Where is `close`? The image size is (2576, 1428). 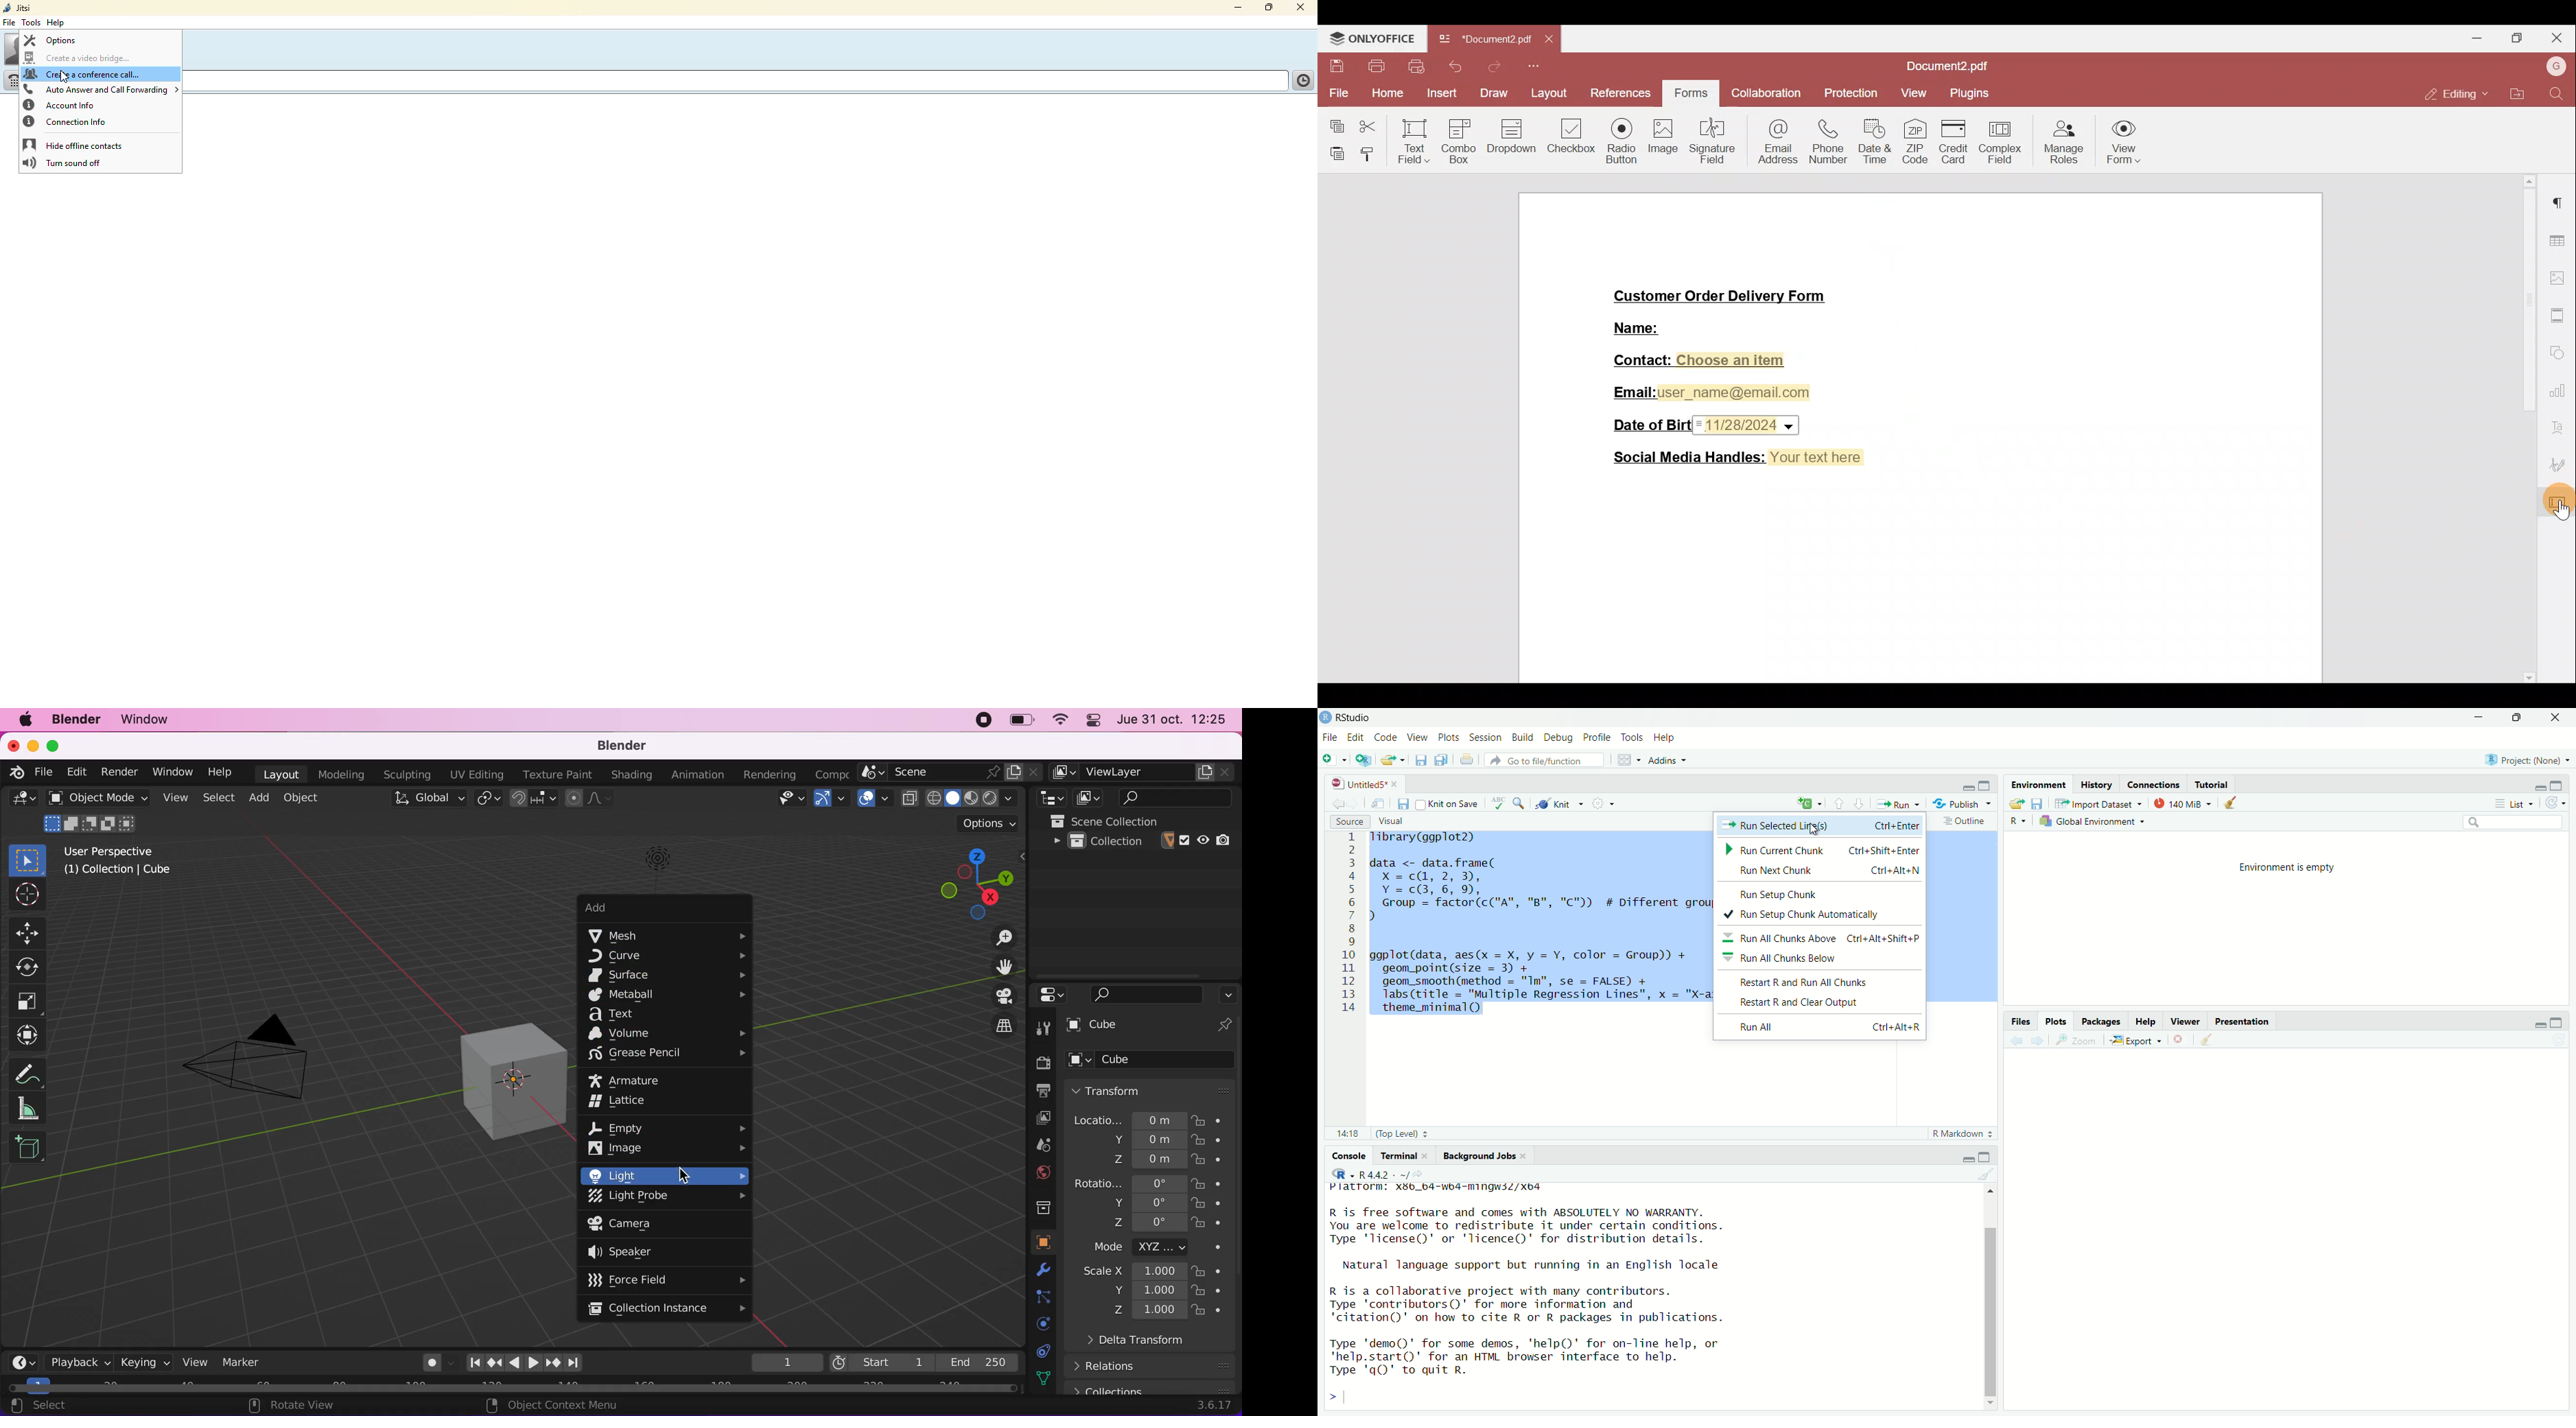 close is located at coordinates (2561, 718).